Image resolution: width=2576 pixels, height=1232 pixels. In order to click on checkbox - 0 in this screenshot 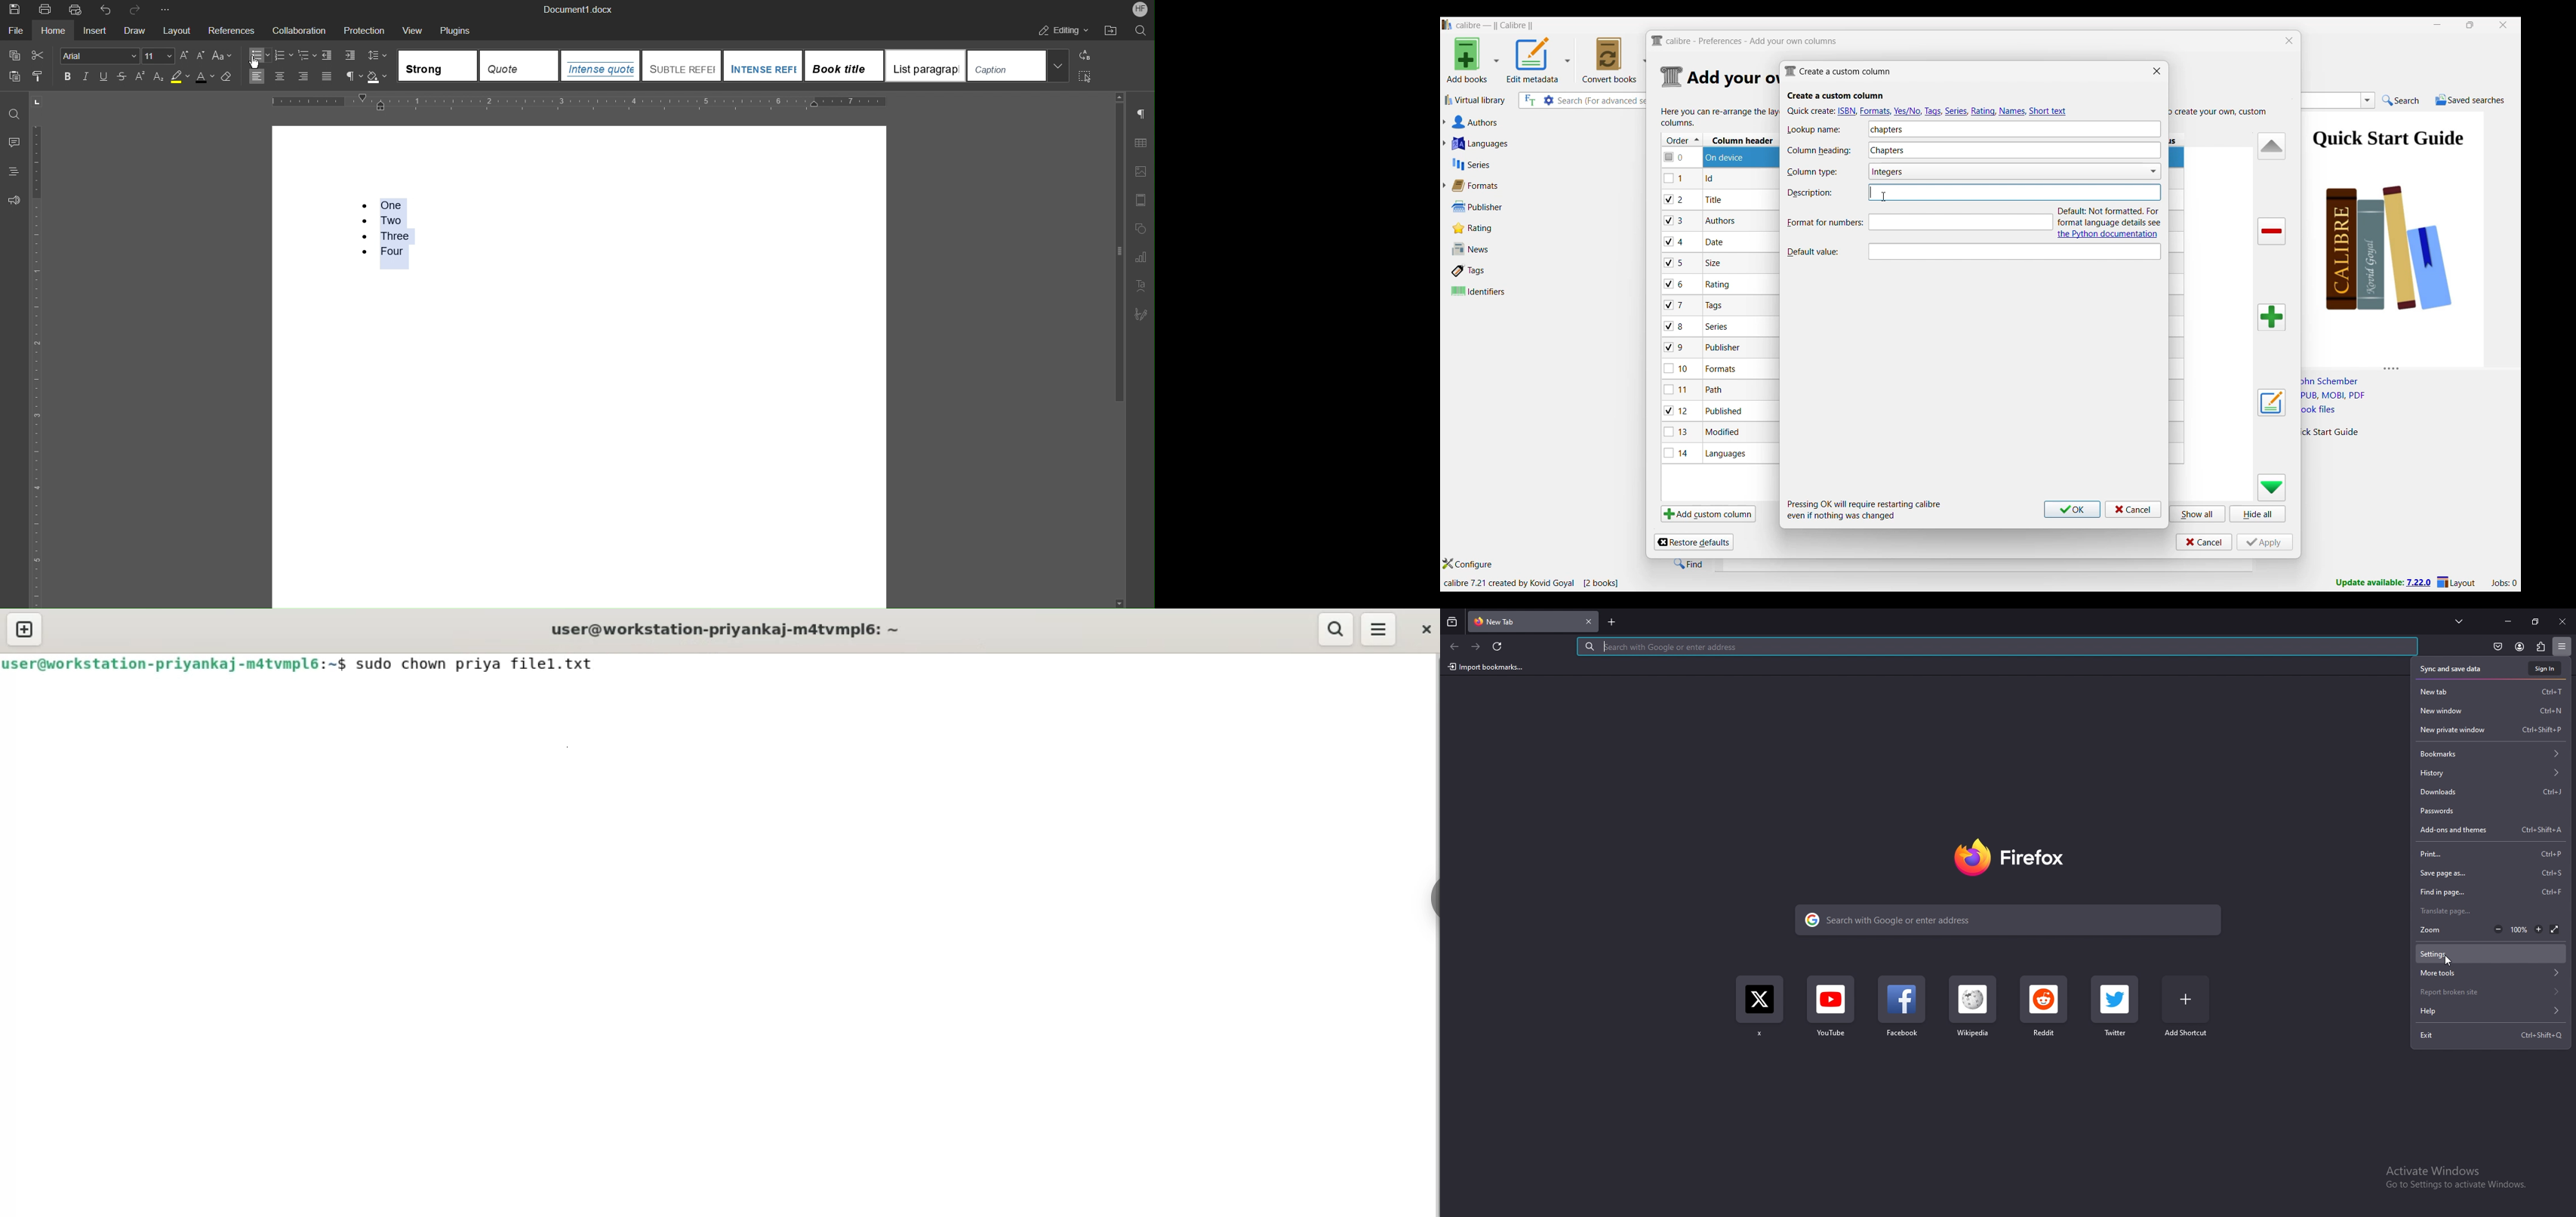, I will do `click(1675, 156)`.